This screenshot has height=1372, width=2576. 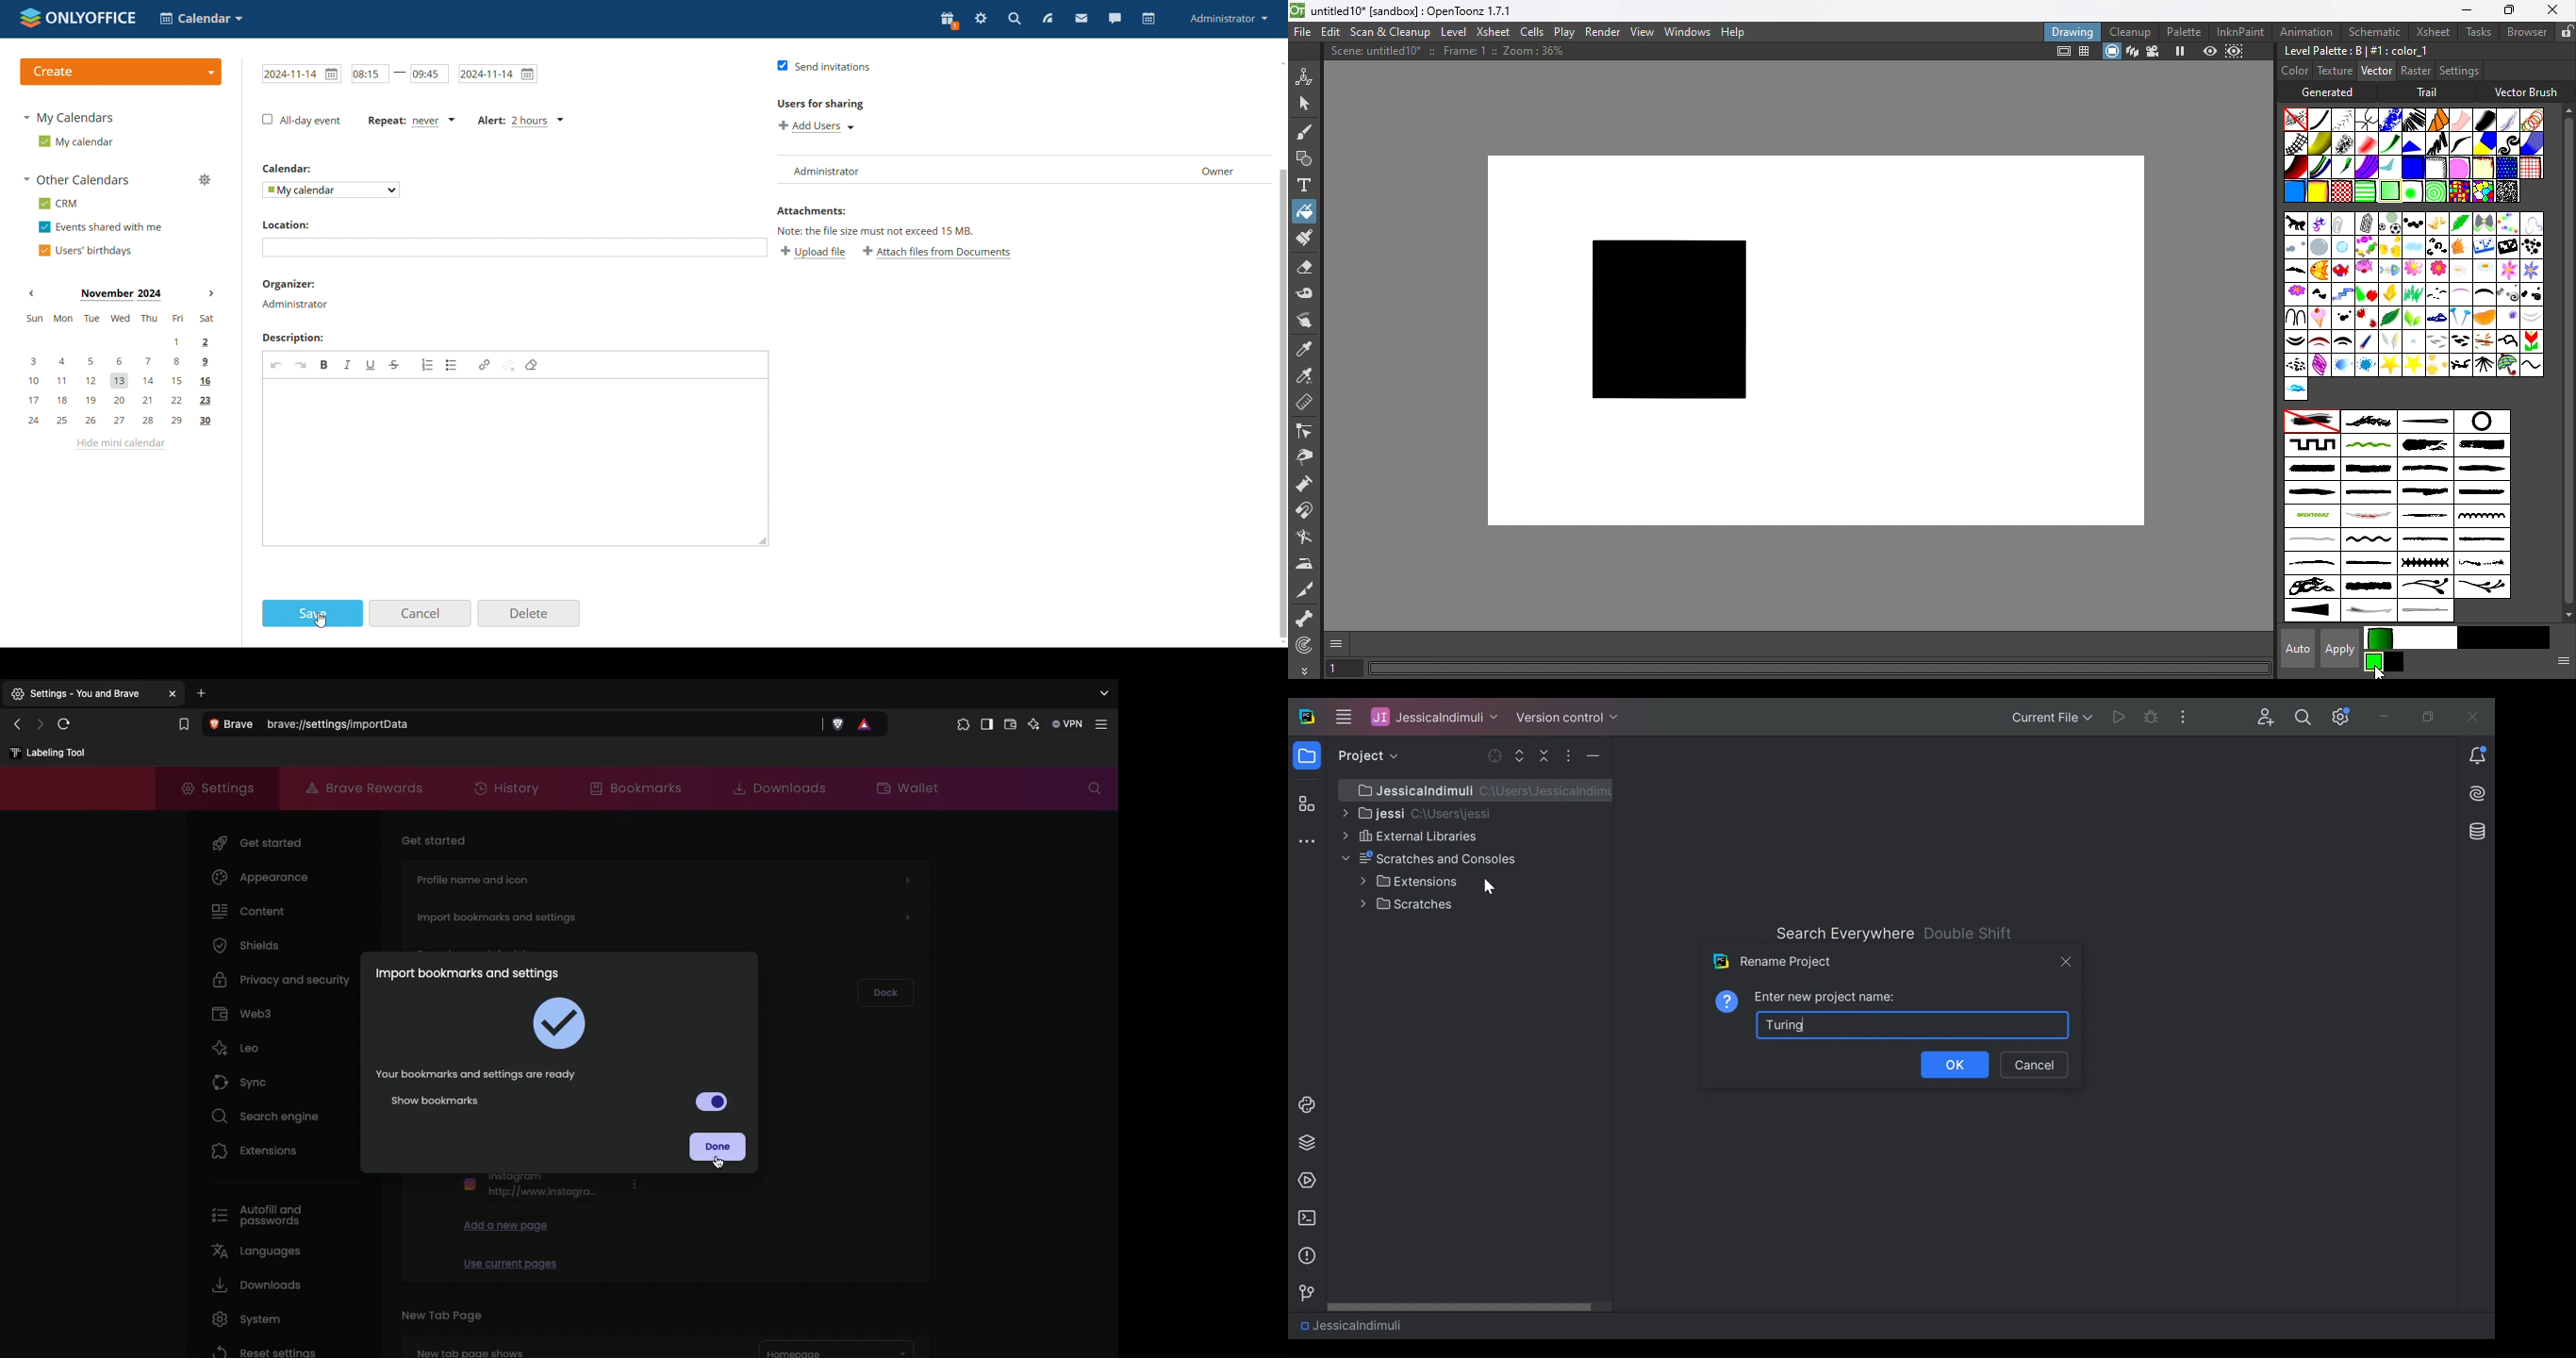 What do you see at coordinates (119, 372) in the screenshot?
I see `mini calendar` at bounding box center [119, 372].